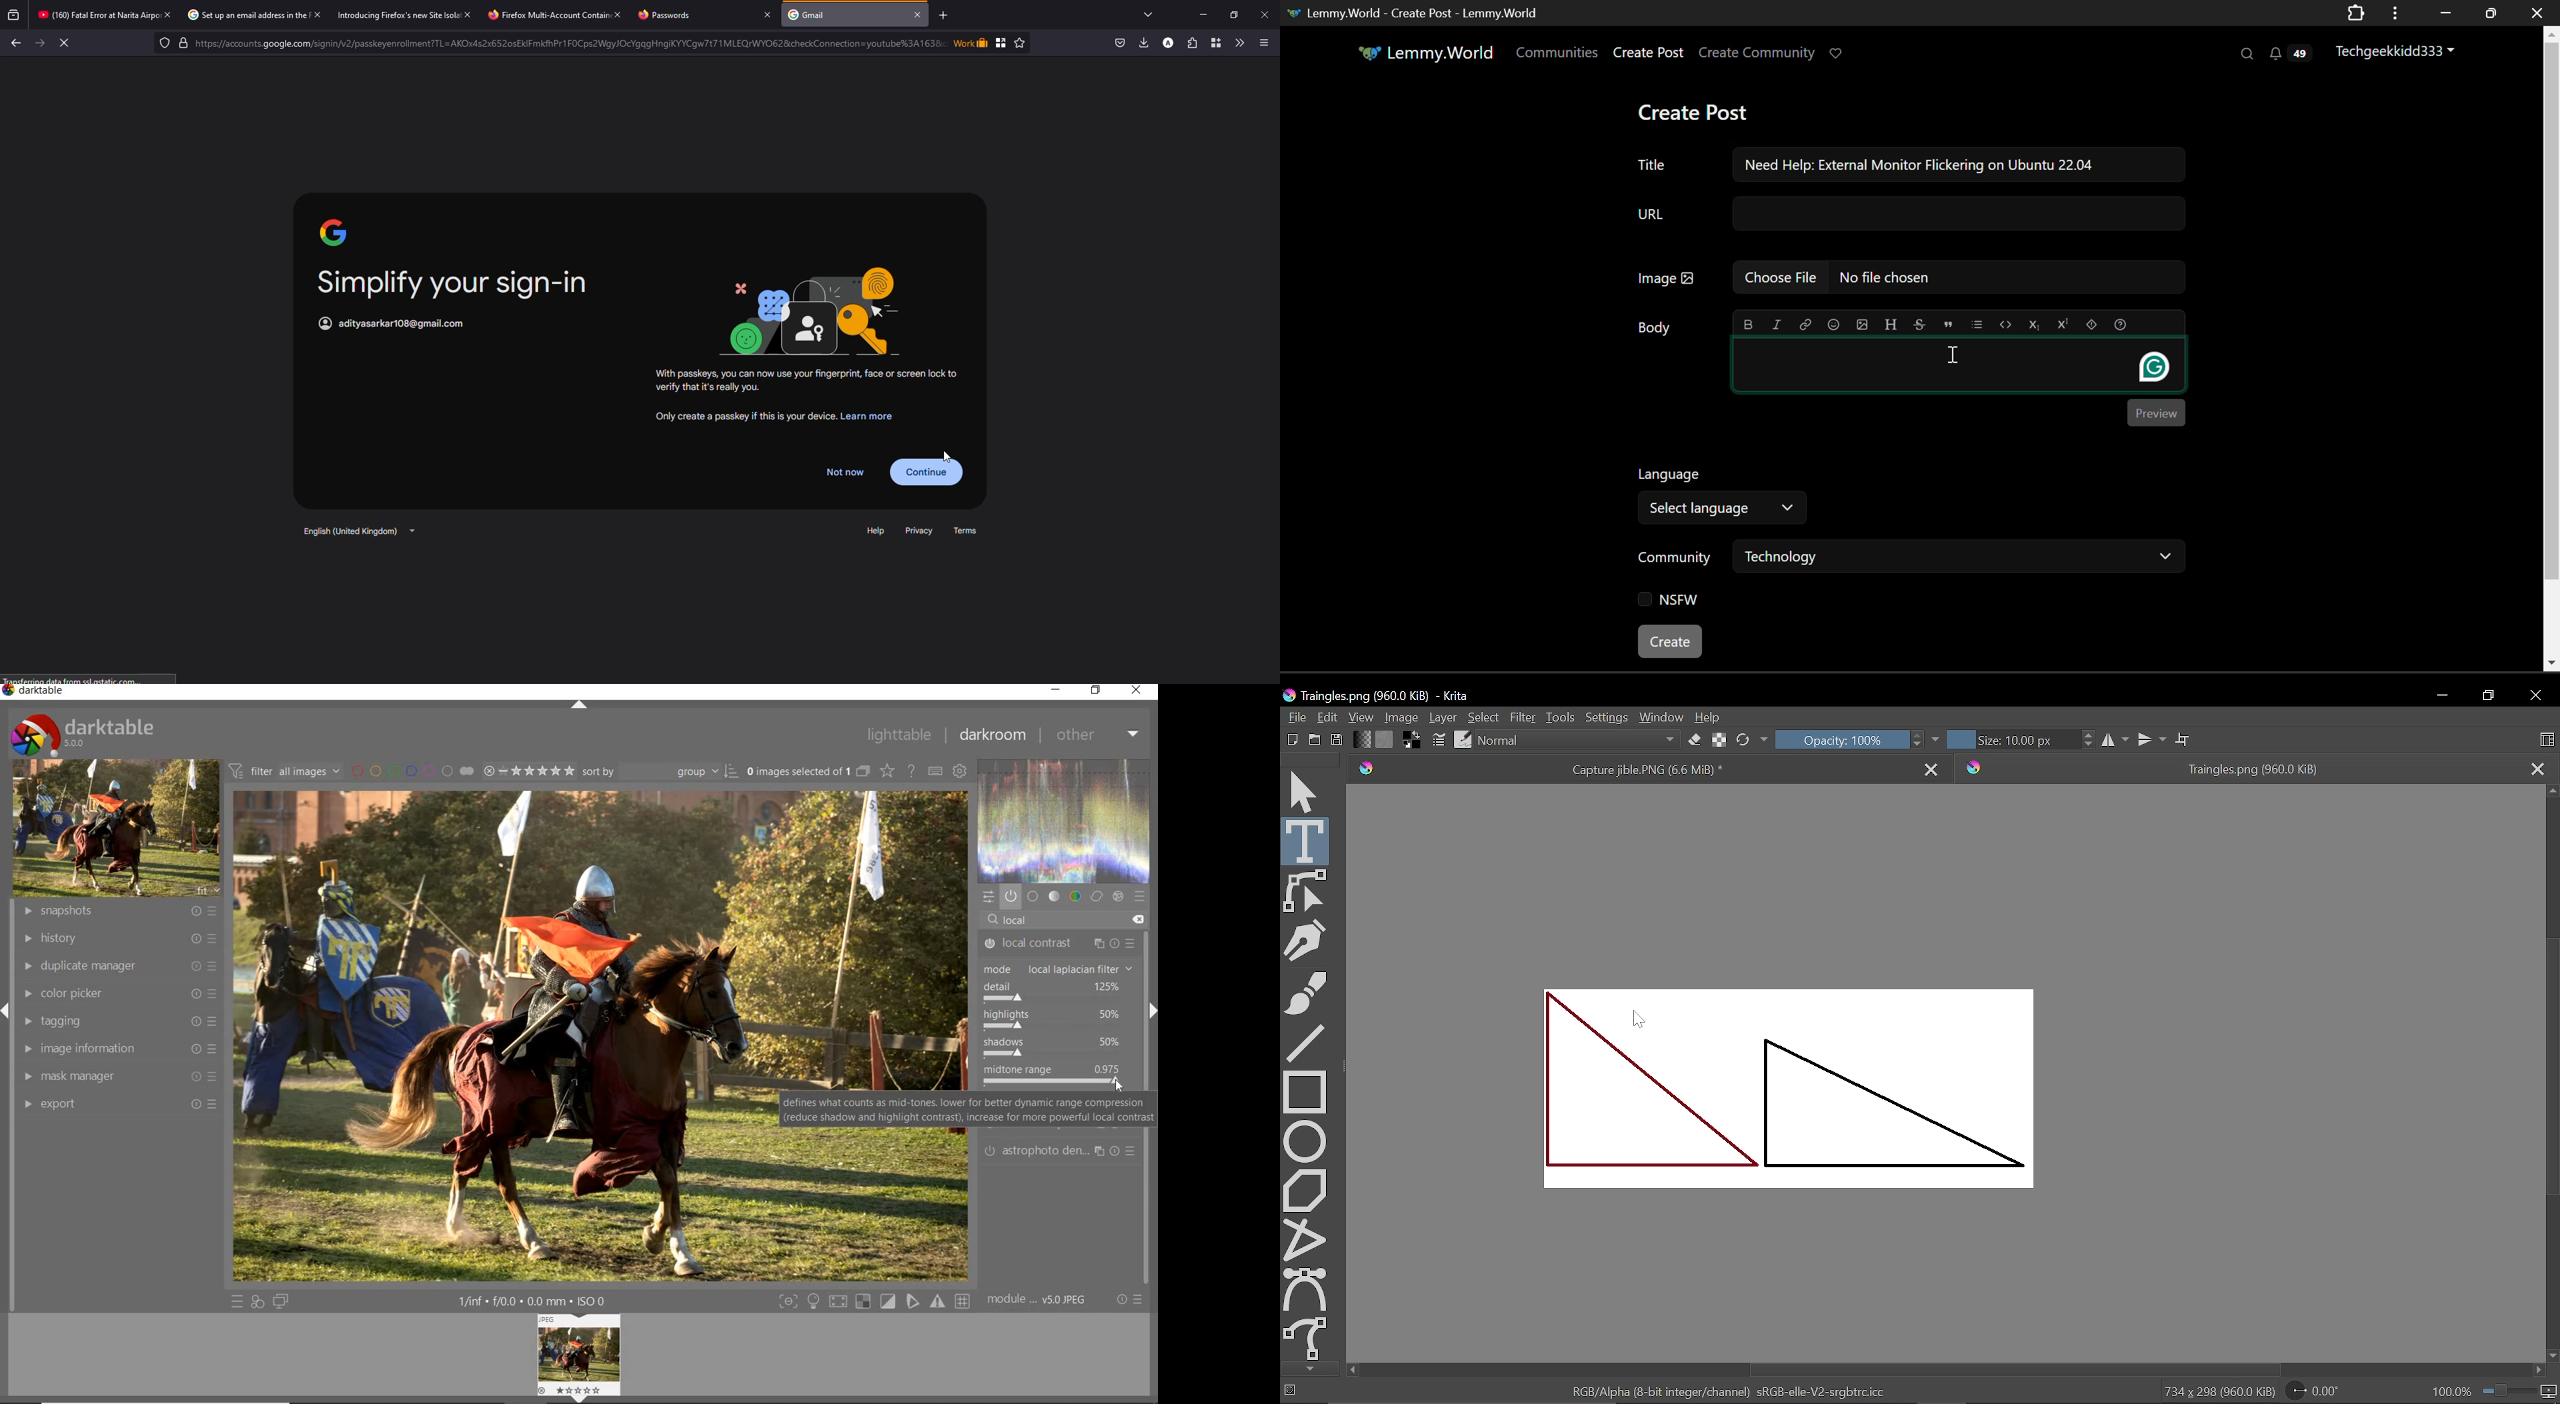 This screenshot has height=1428, width=2576. I want to click on View, so click(1360, 717).